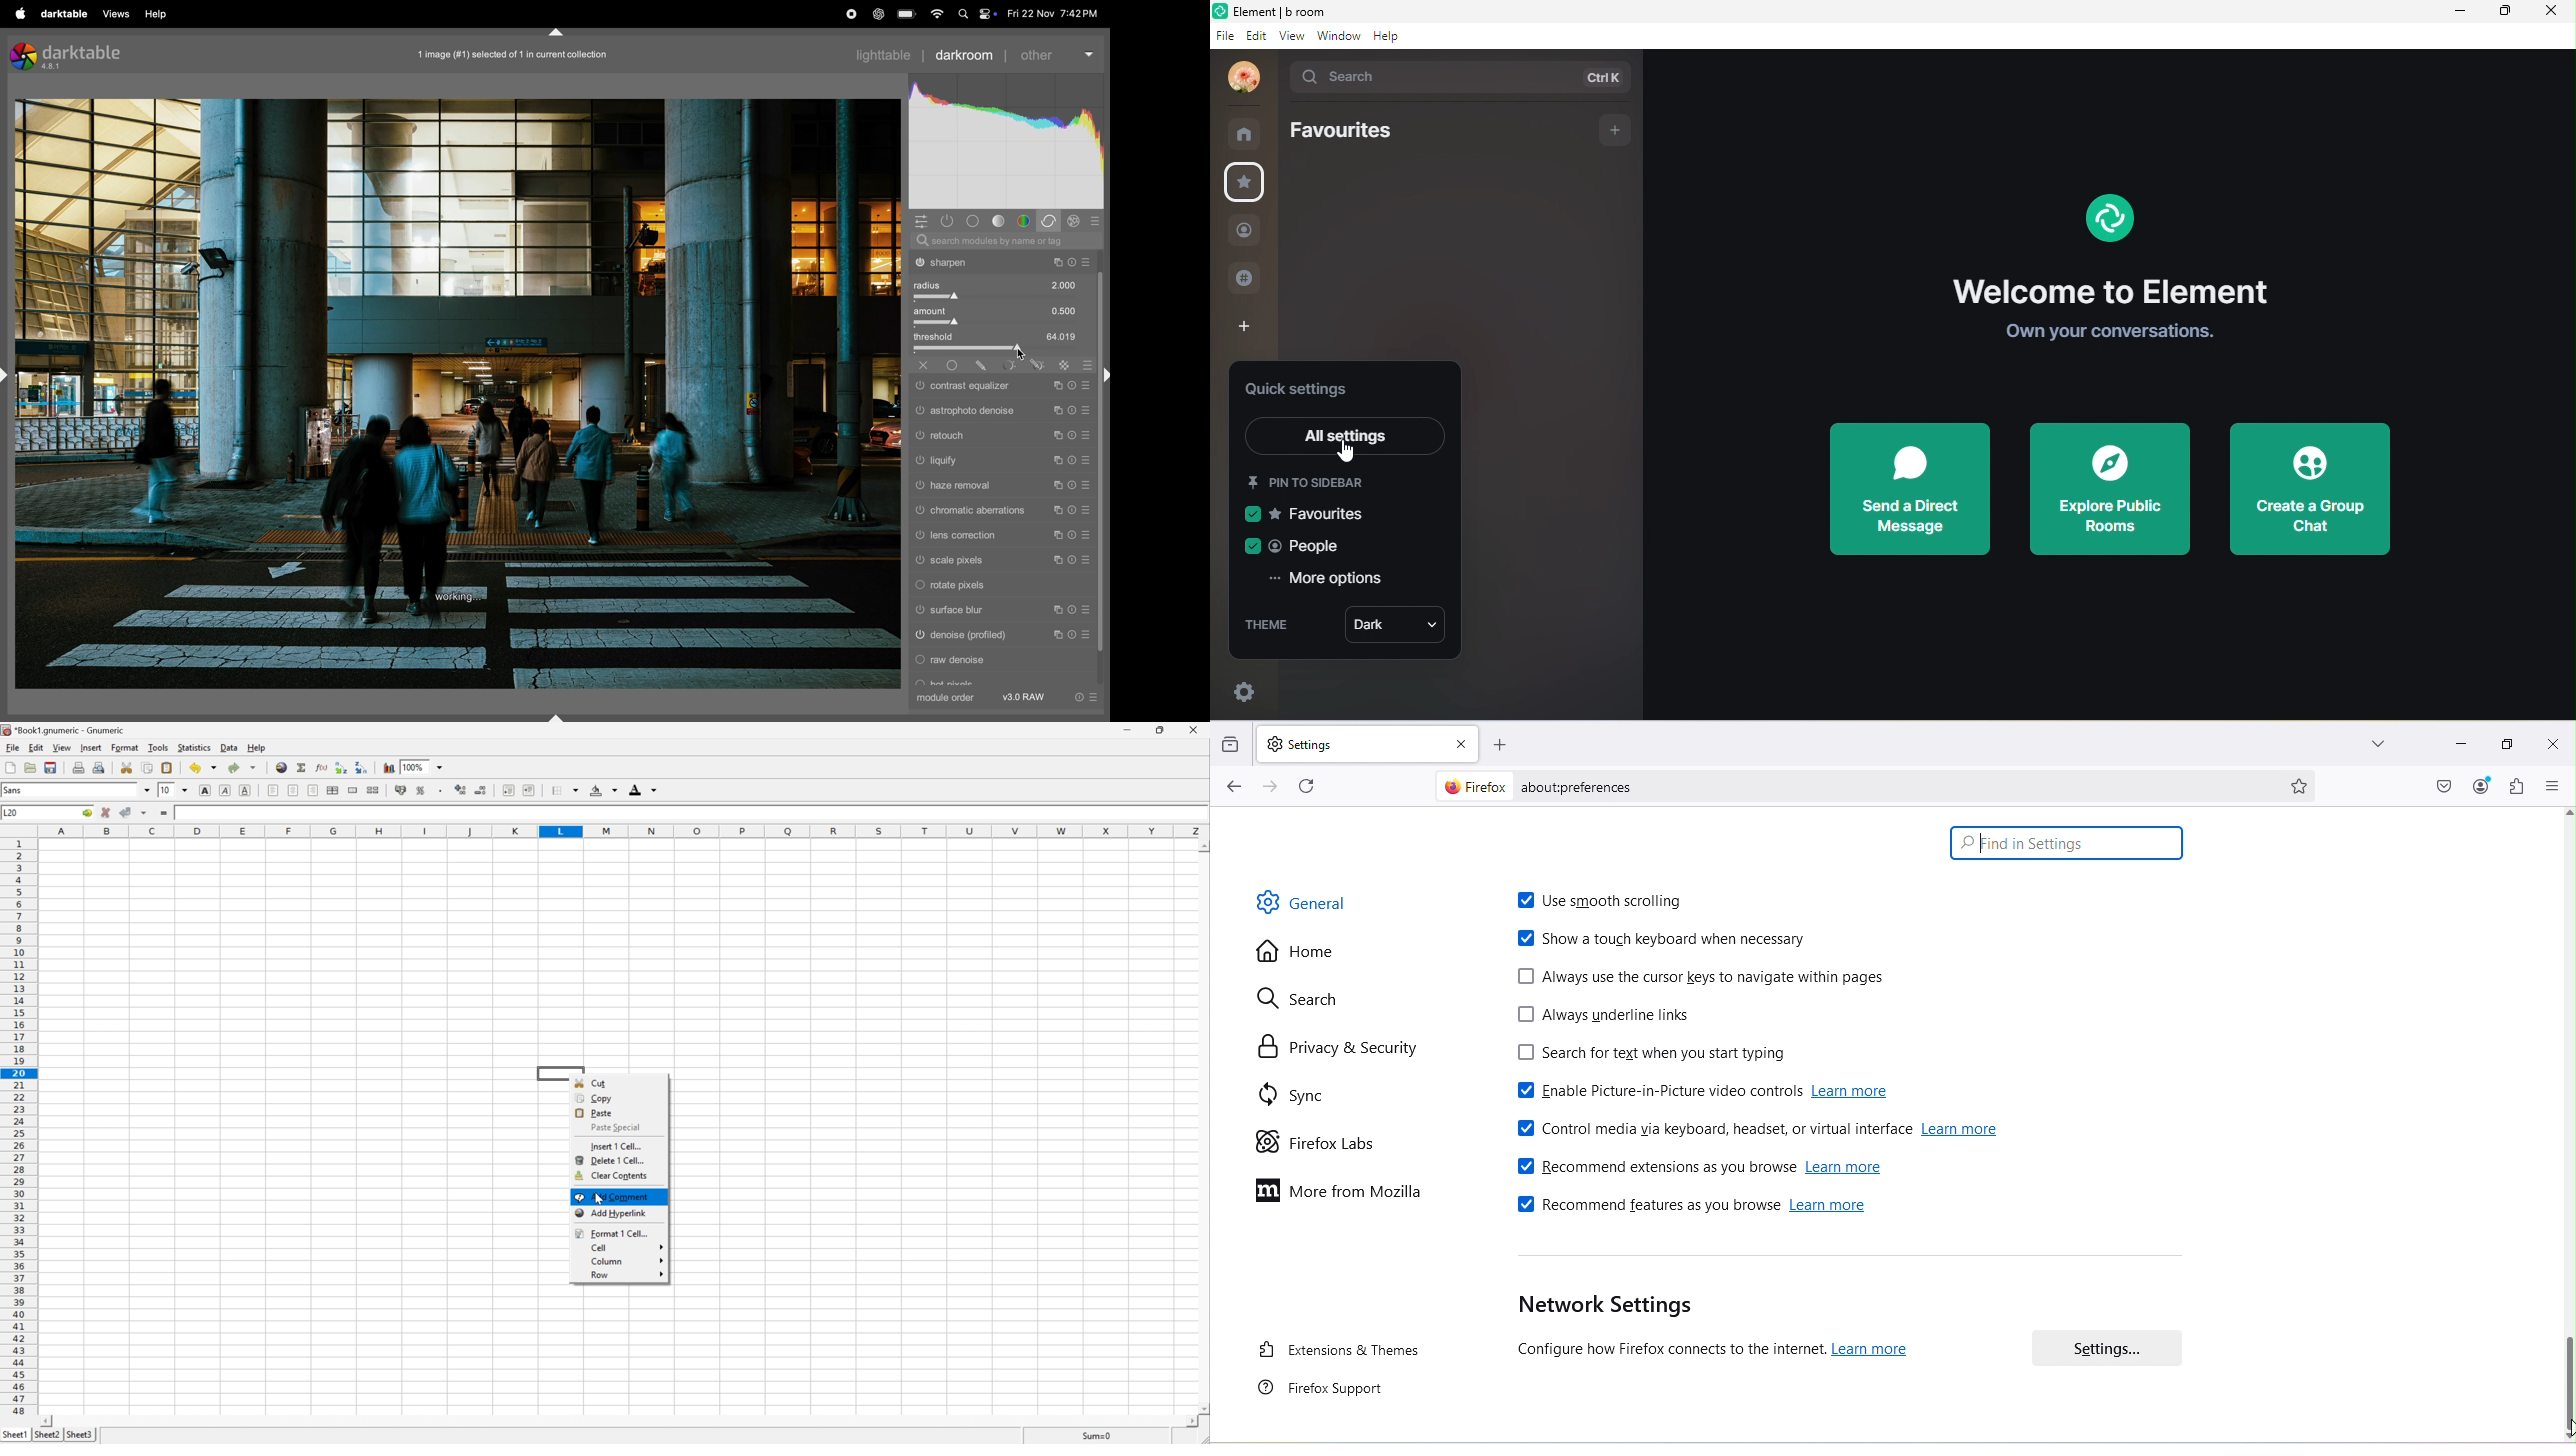 This screenshot has height=1456, width=2576. Describe the element at coordinates (1329, 478) in the screenshot. I see `pin to sidebar` at that location.